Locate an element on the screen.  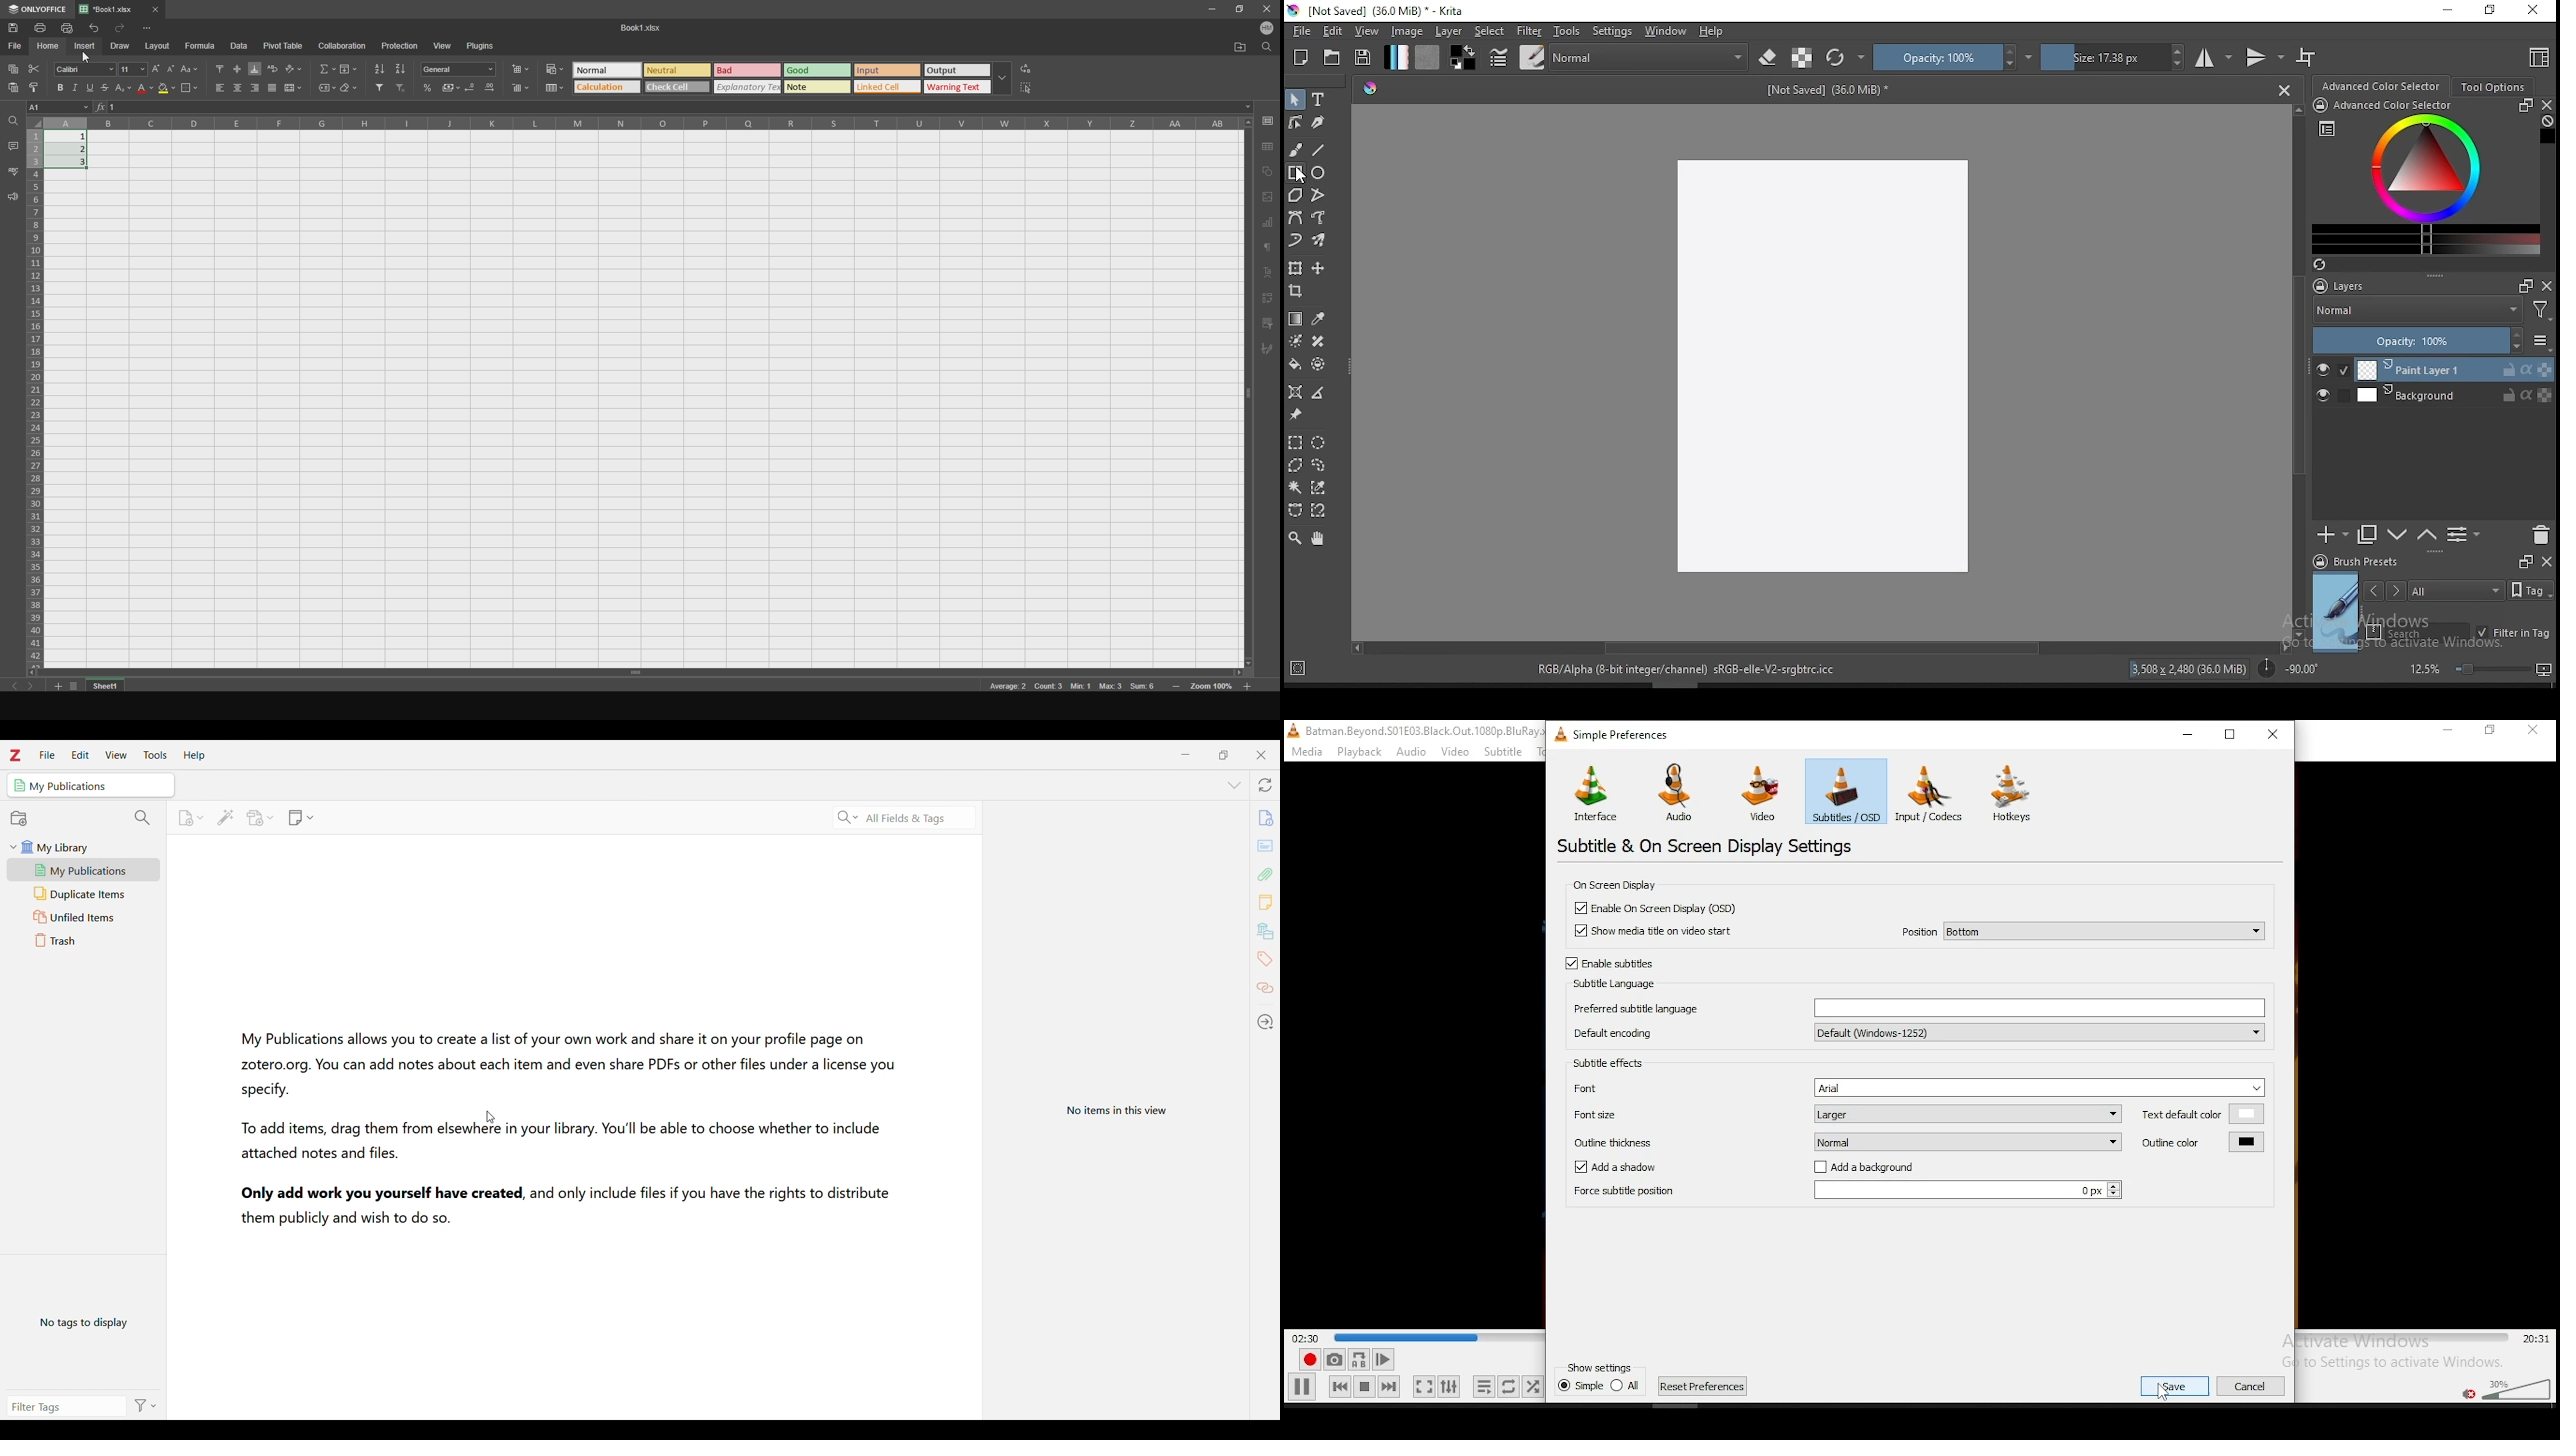
Enter search manually is located at coordinates (63, 1405).